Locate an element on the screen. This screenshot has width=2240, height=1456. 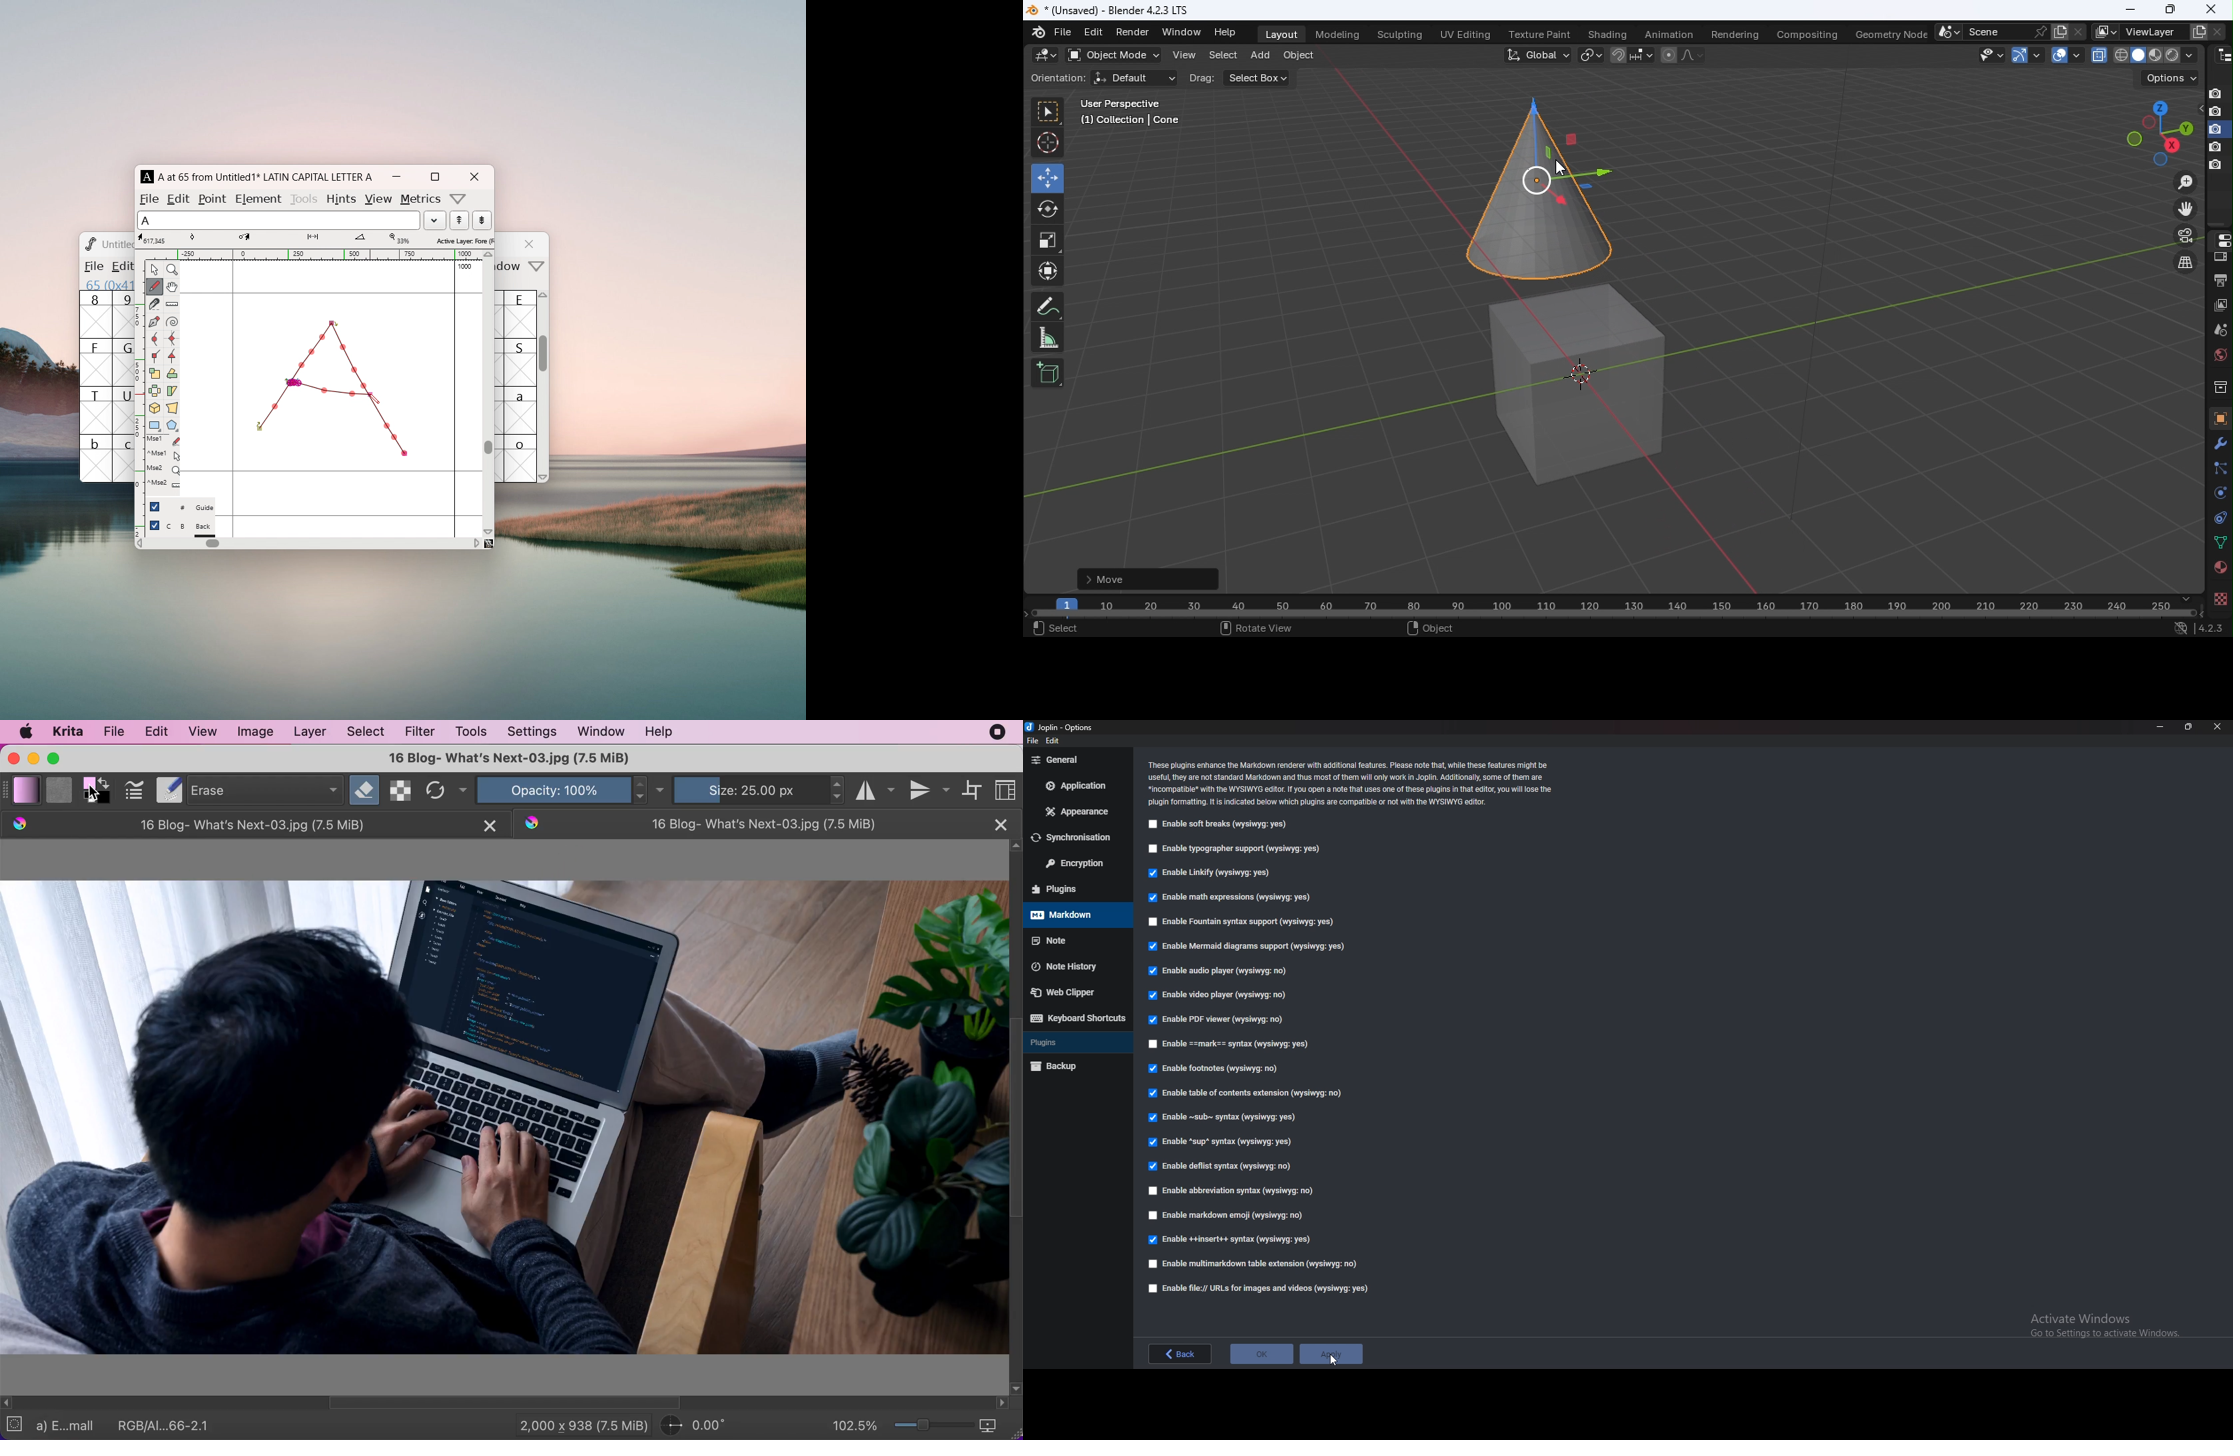
Editor type is located at coordinates (2224, 53).